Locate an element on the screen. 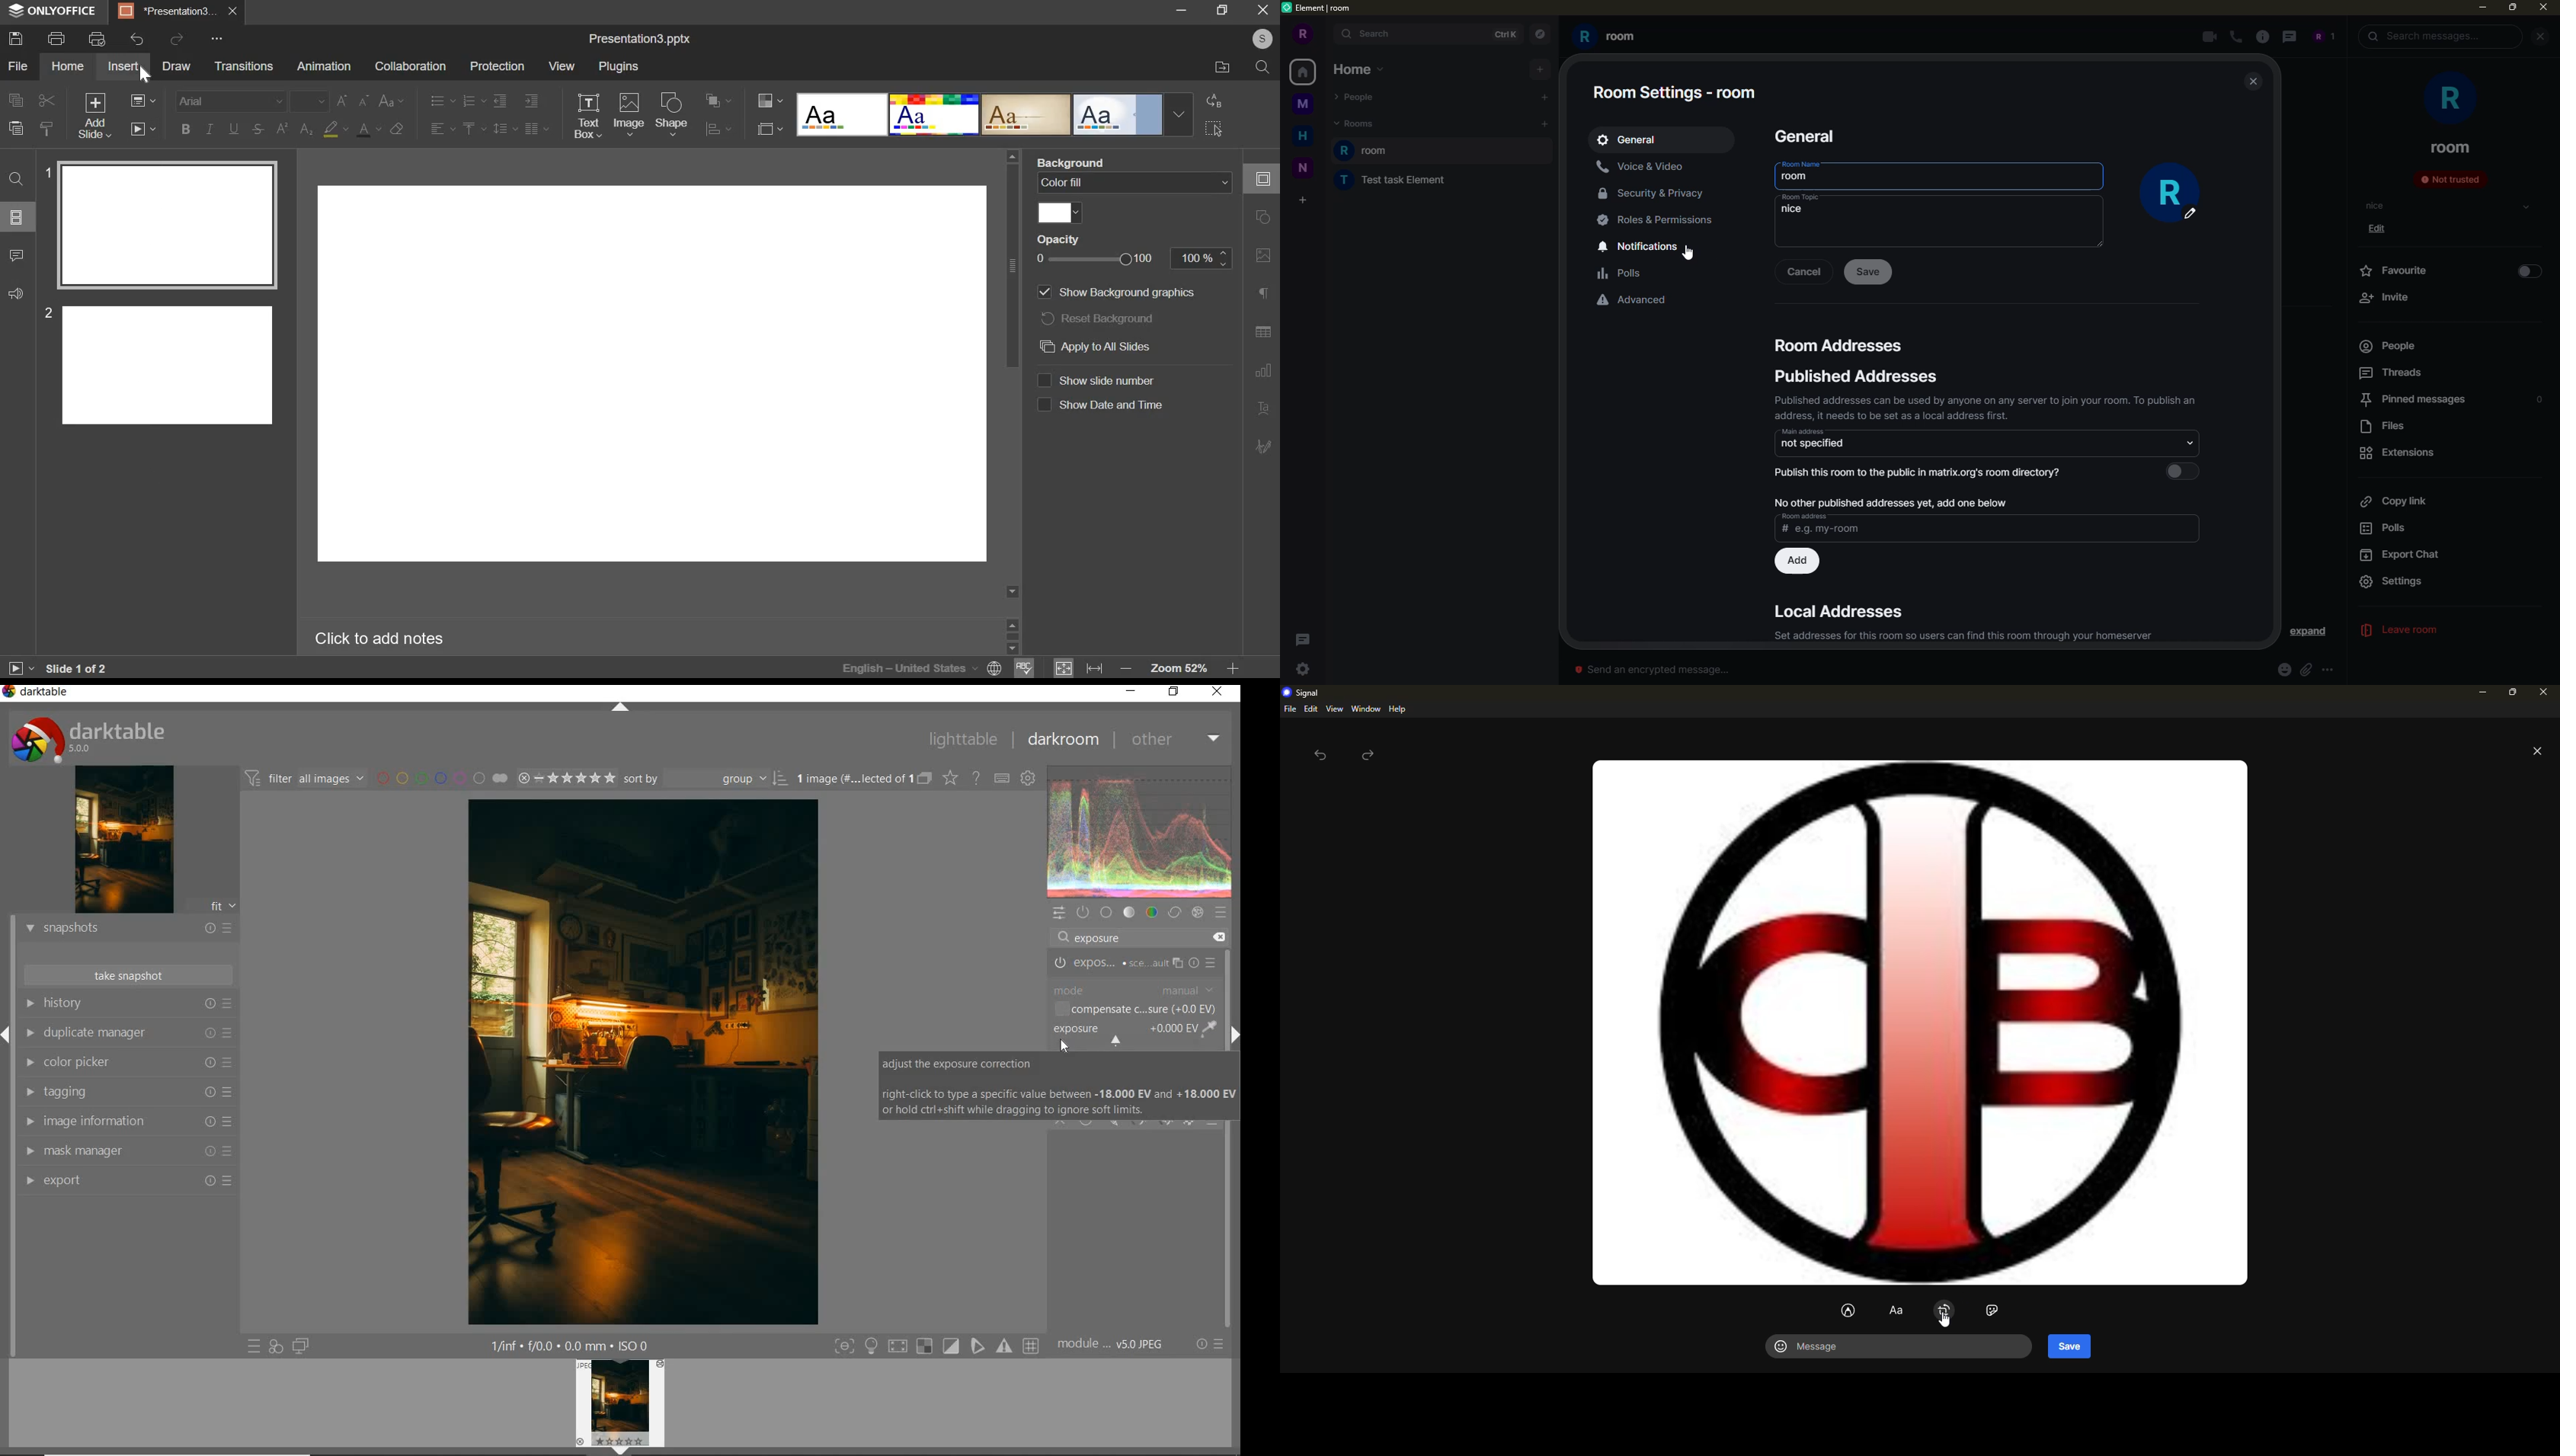  slide number is located at coordinates (46, 171).